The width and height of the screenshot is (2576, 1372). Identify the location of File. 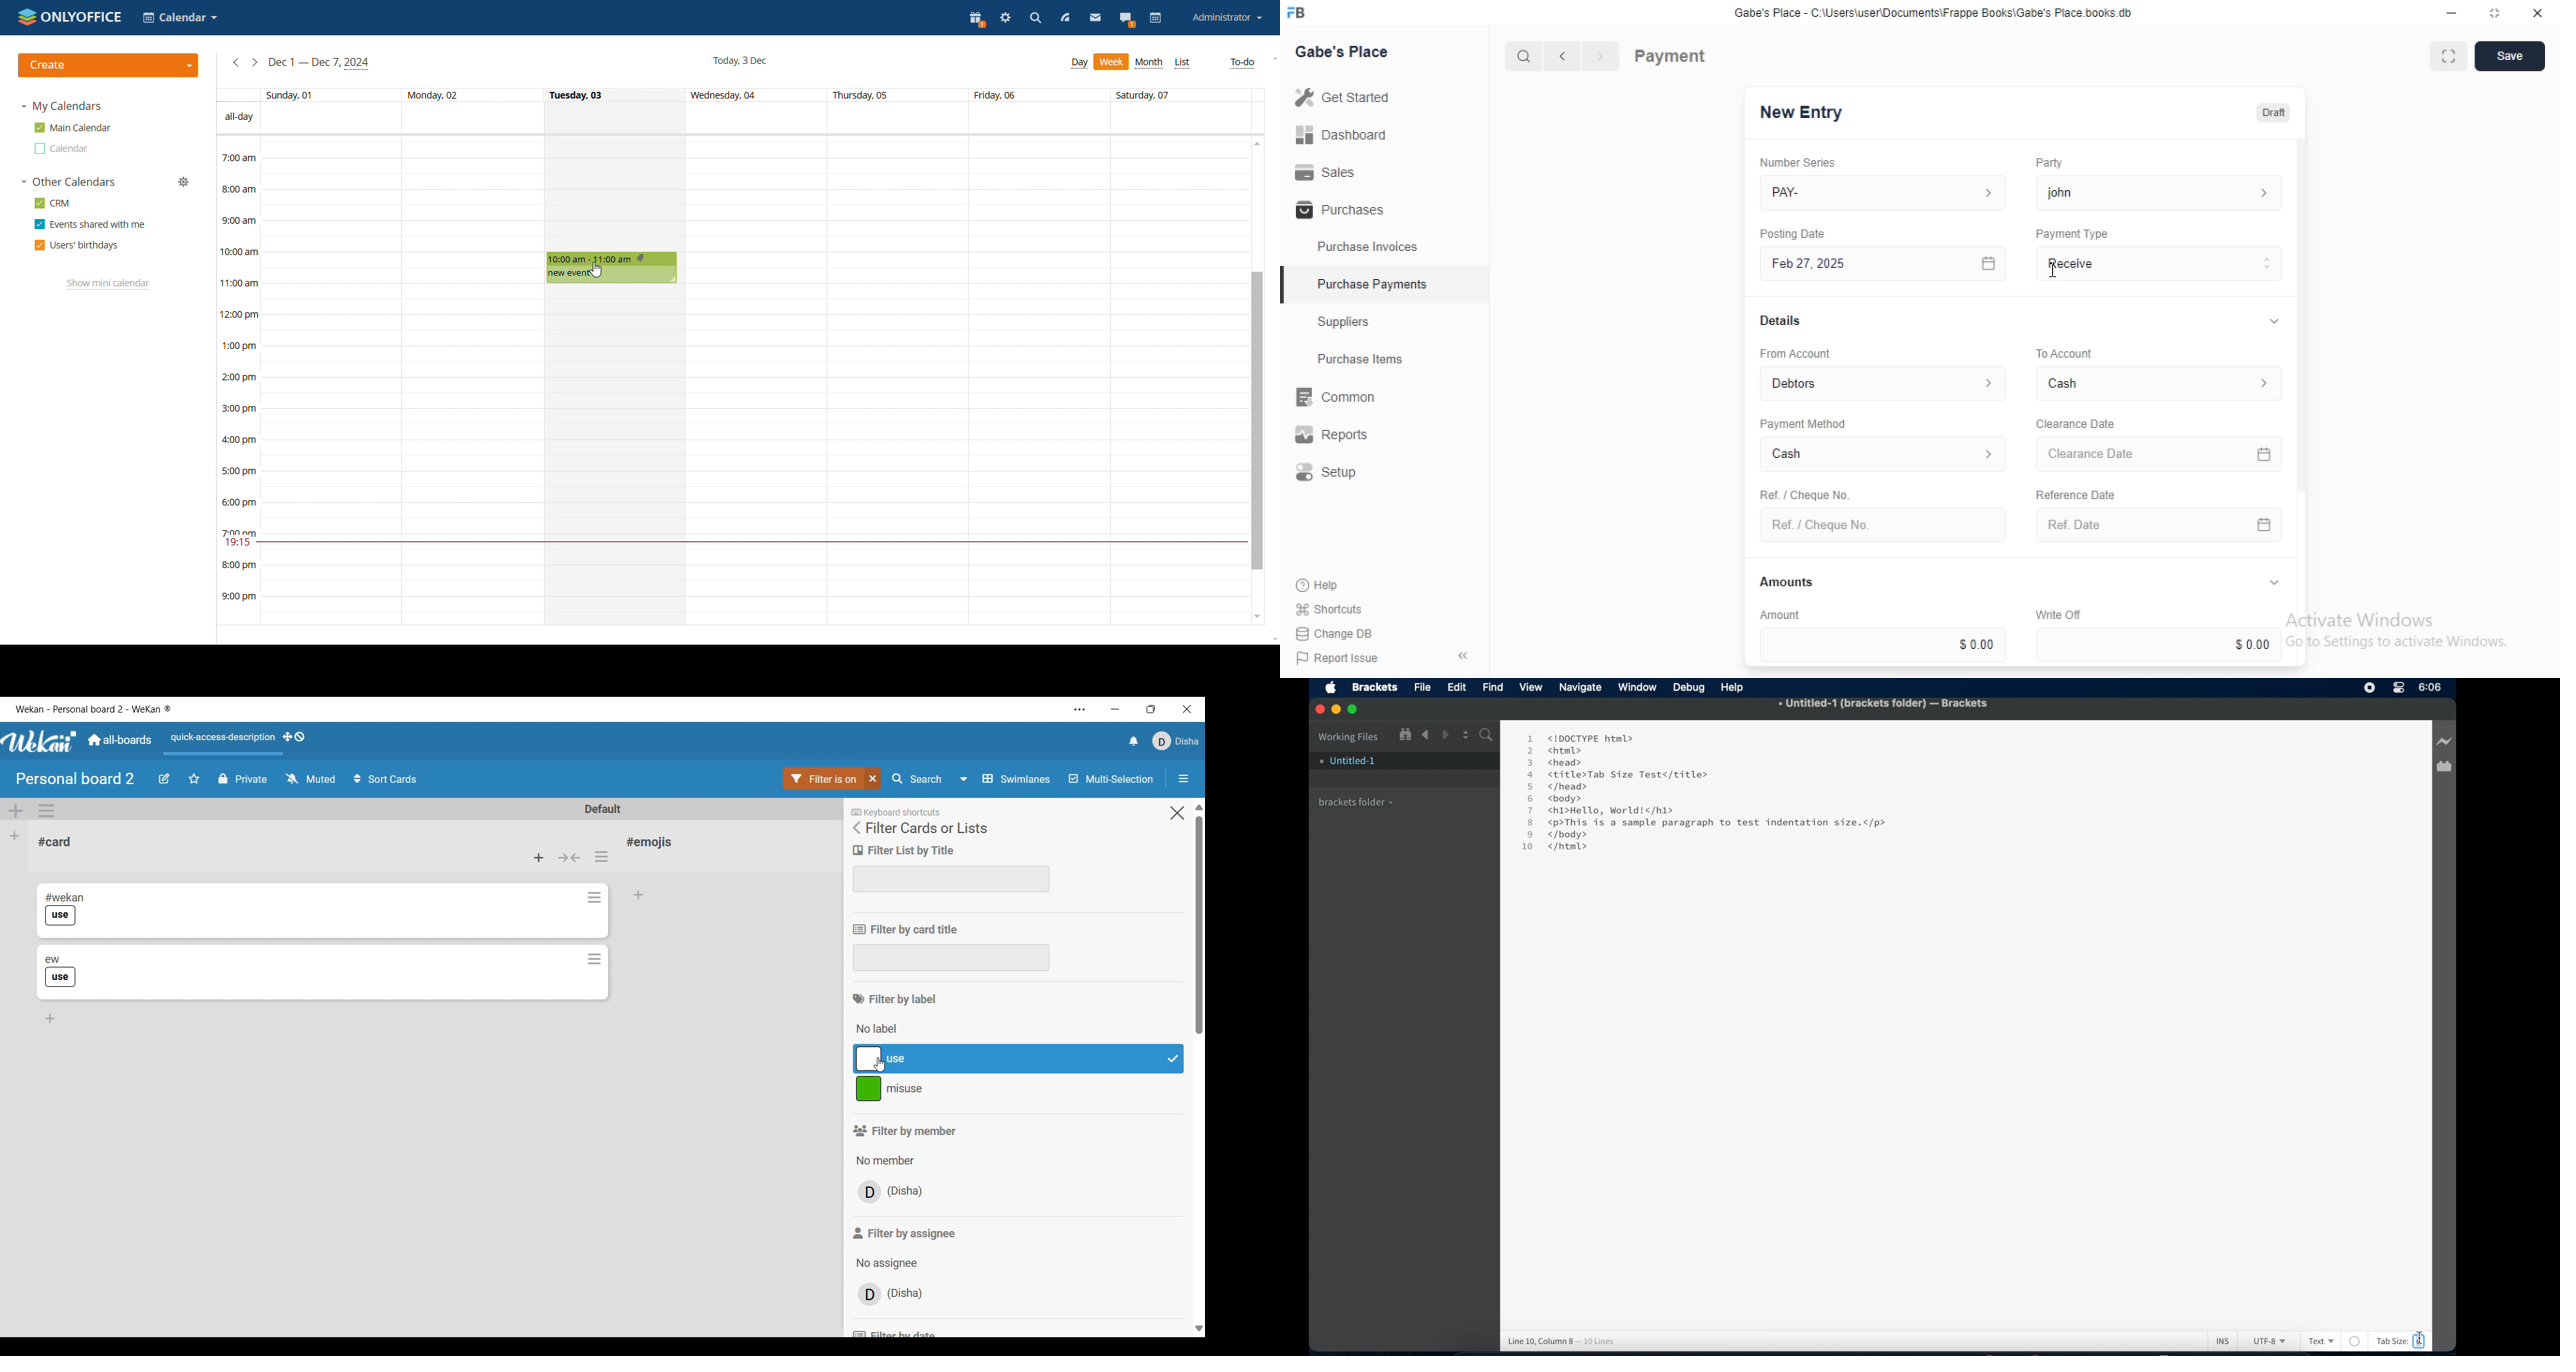
(1423, 688).